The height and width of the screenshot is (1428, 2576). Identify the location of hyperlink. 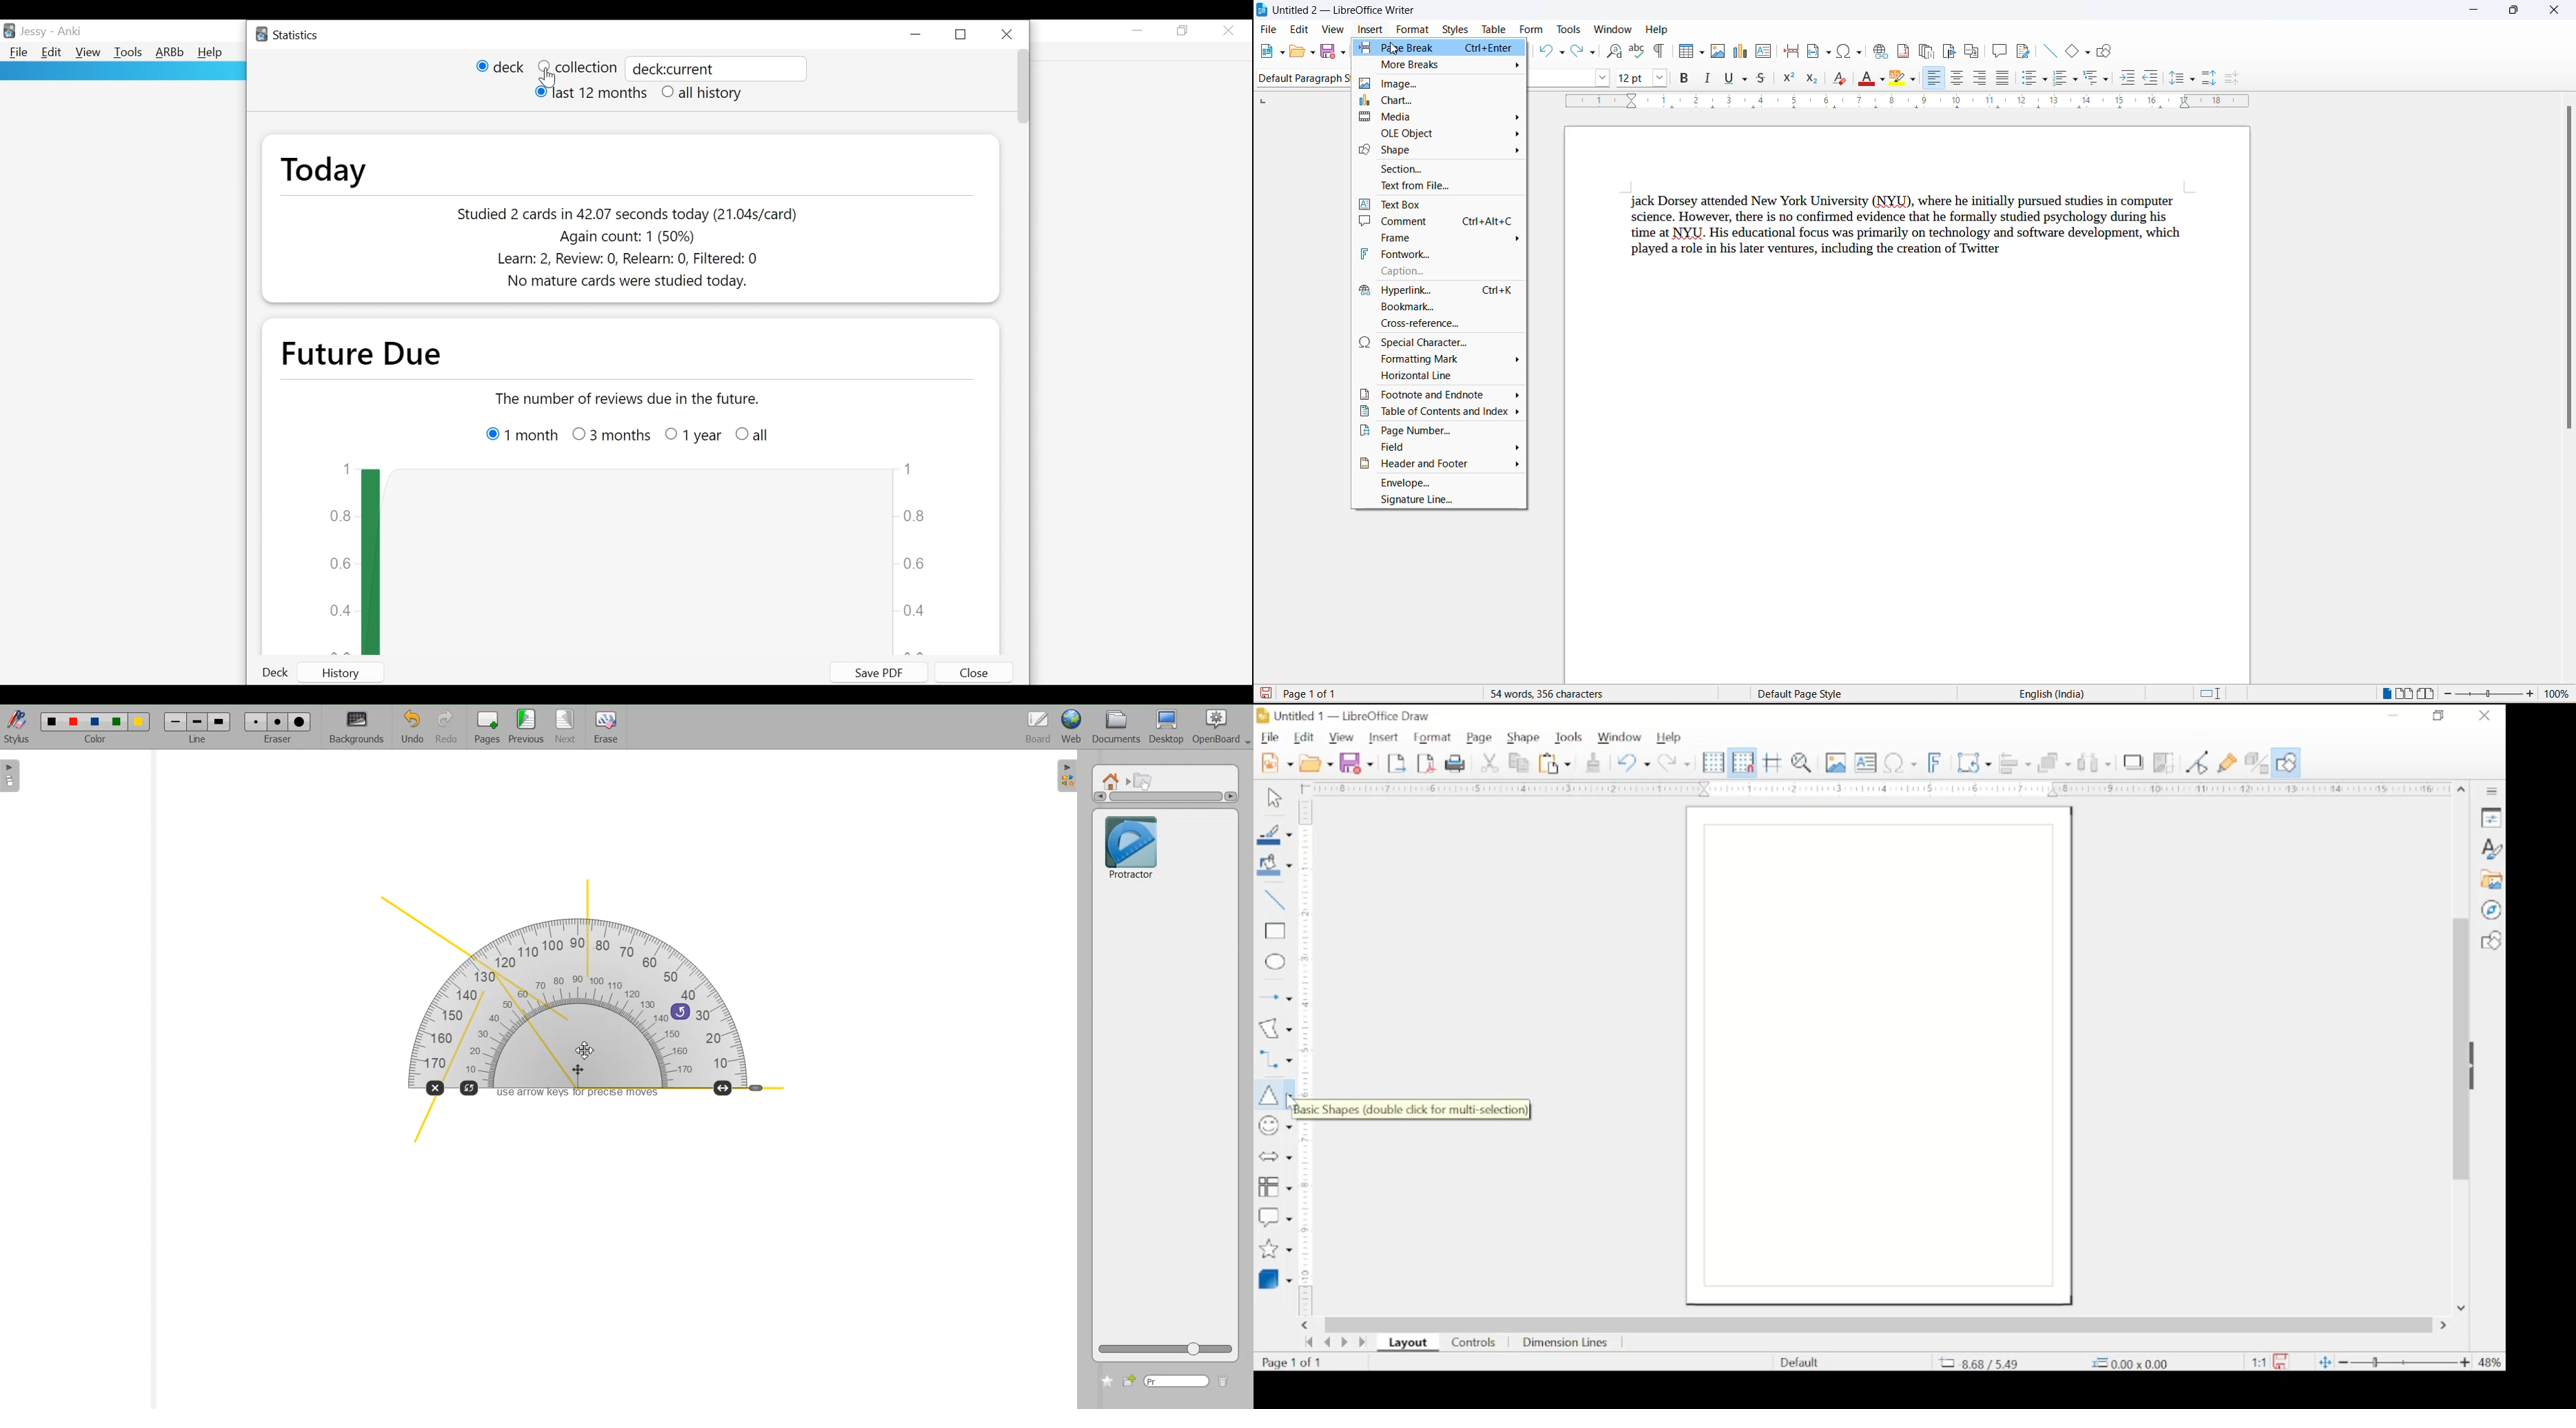
(1439, 289).